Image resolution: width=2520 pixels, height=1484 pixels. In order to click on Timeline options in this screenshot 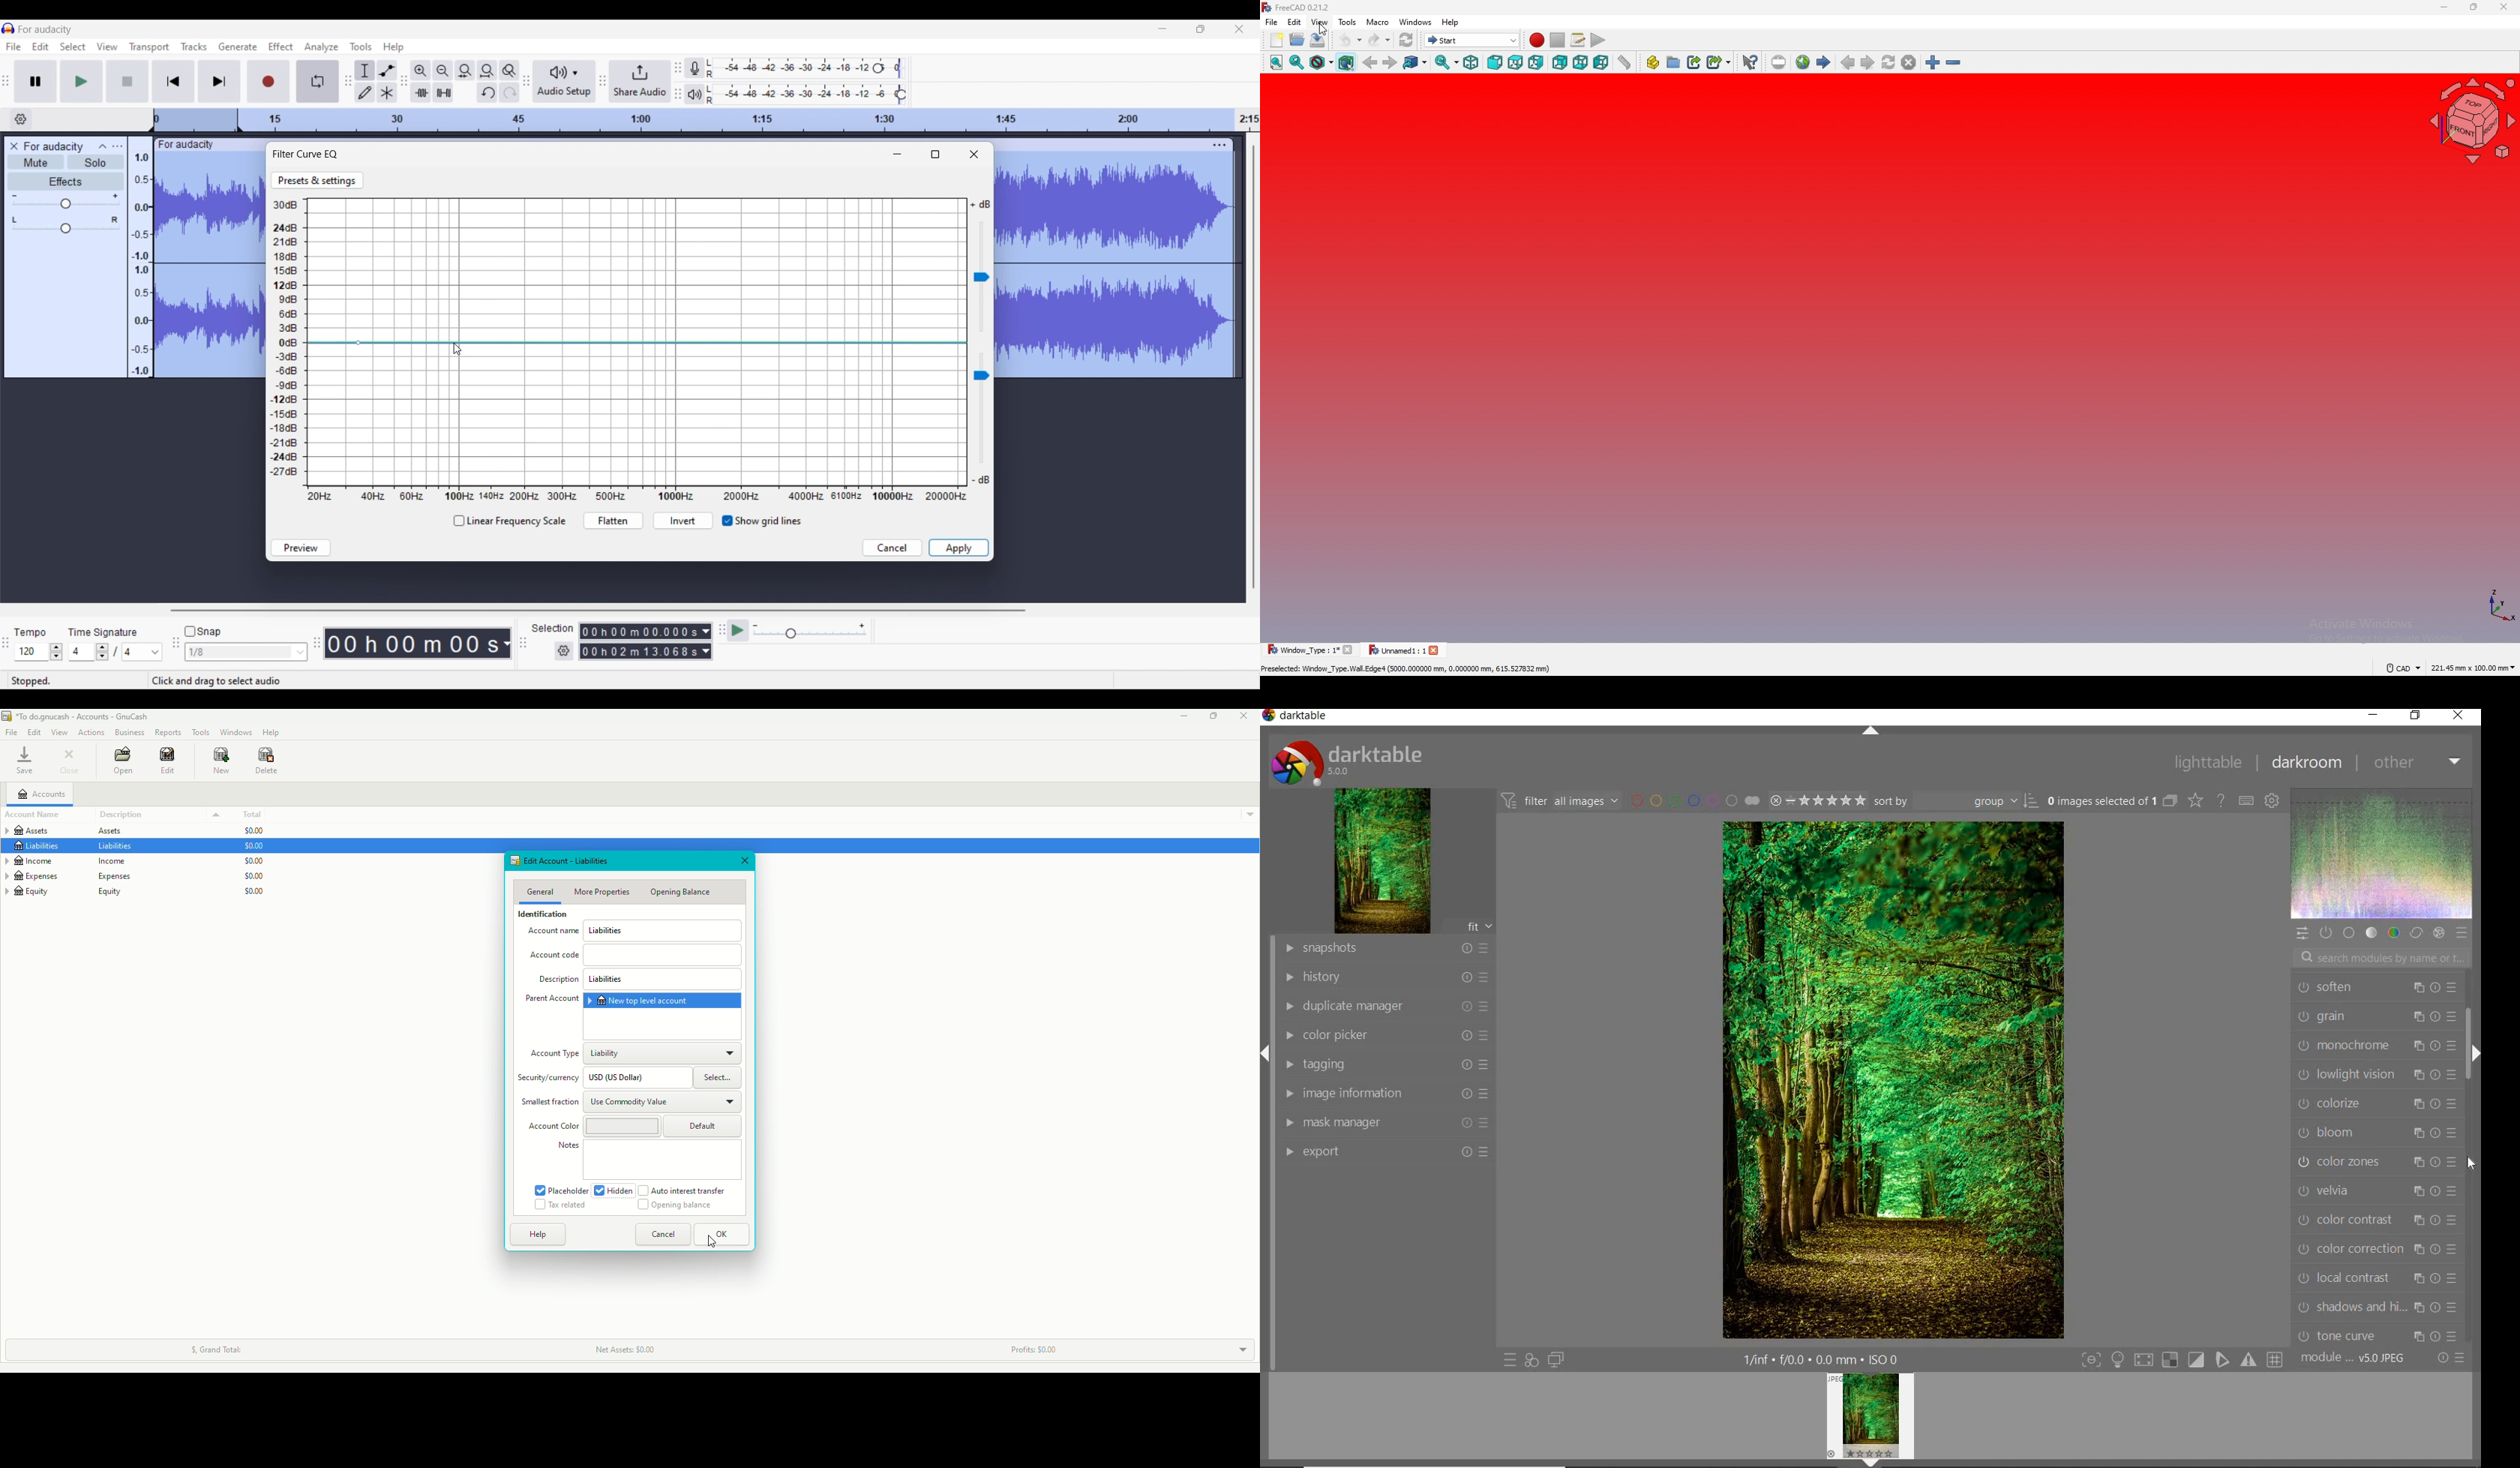, I will do `click(22, 119)`.